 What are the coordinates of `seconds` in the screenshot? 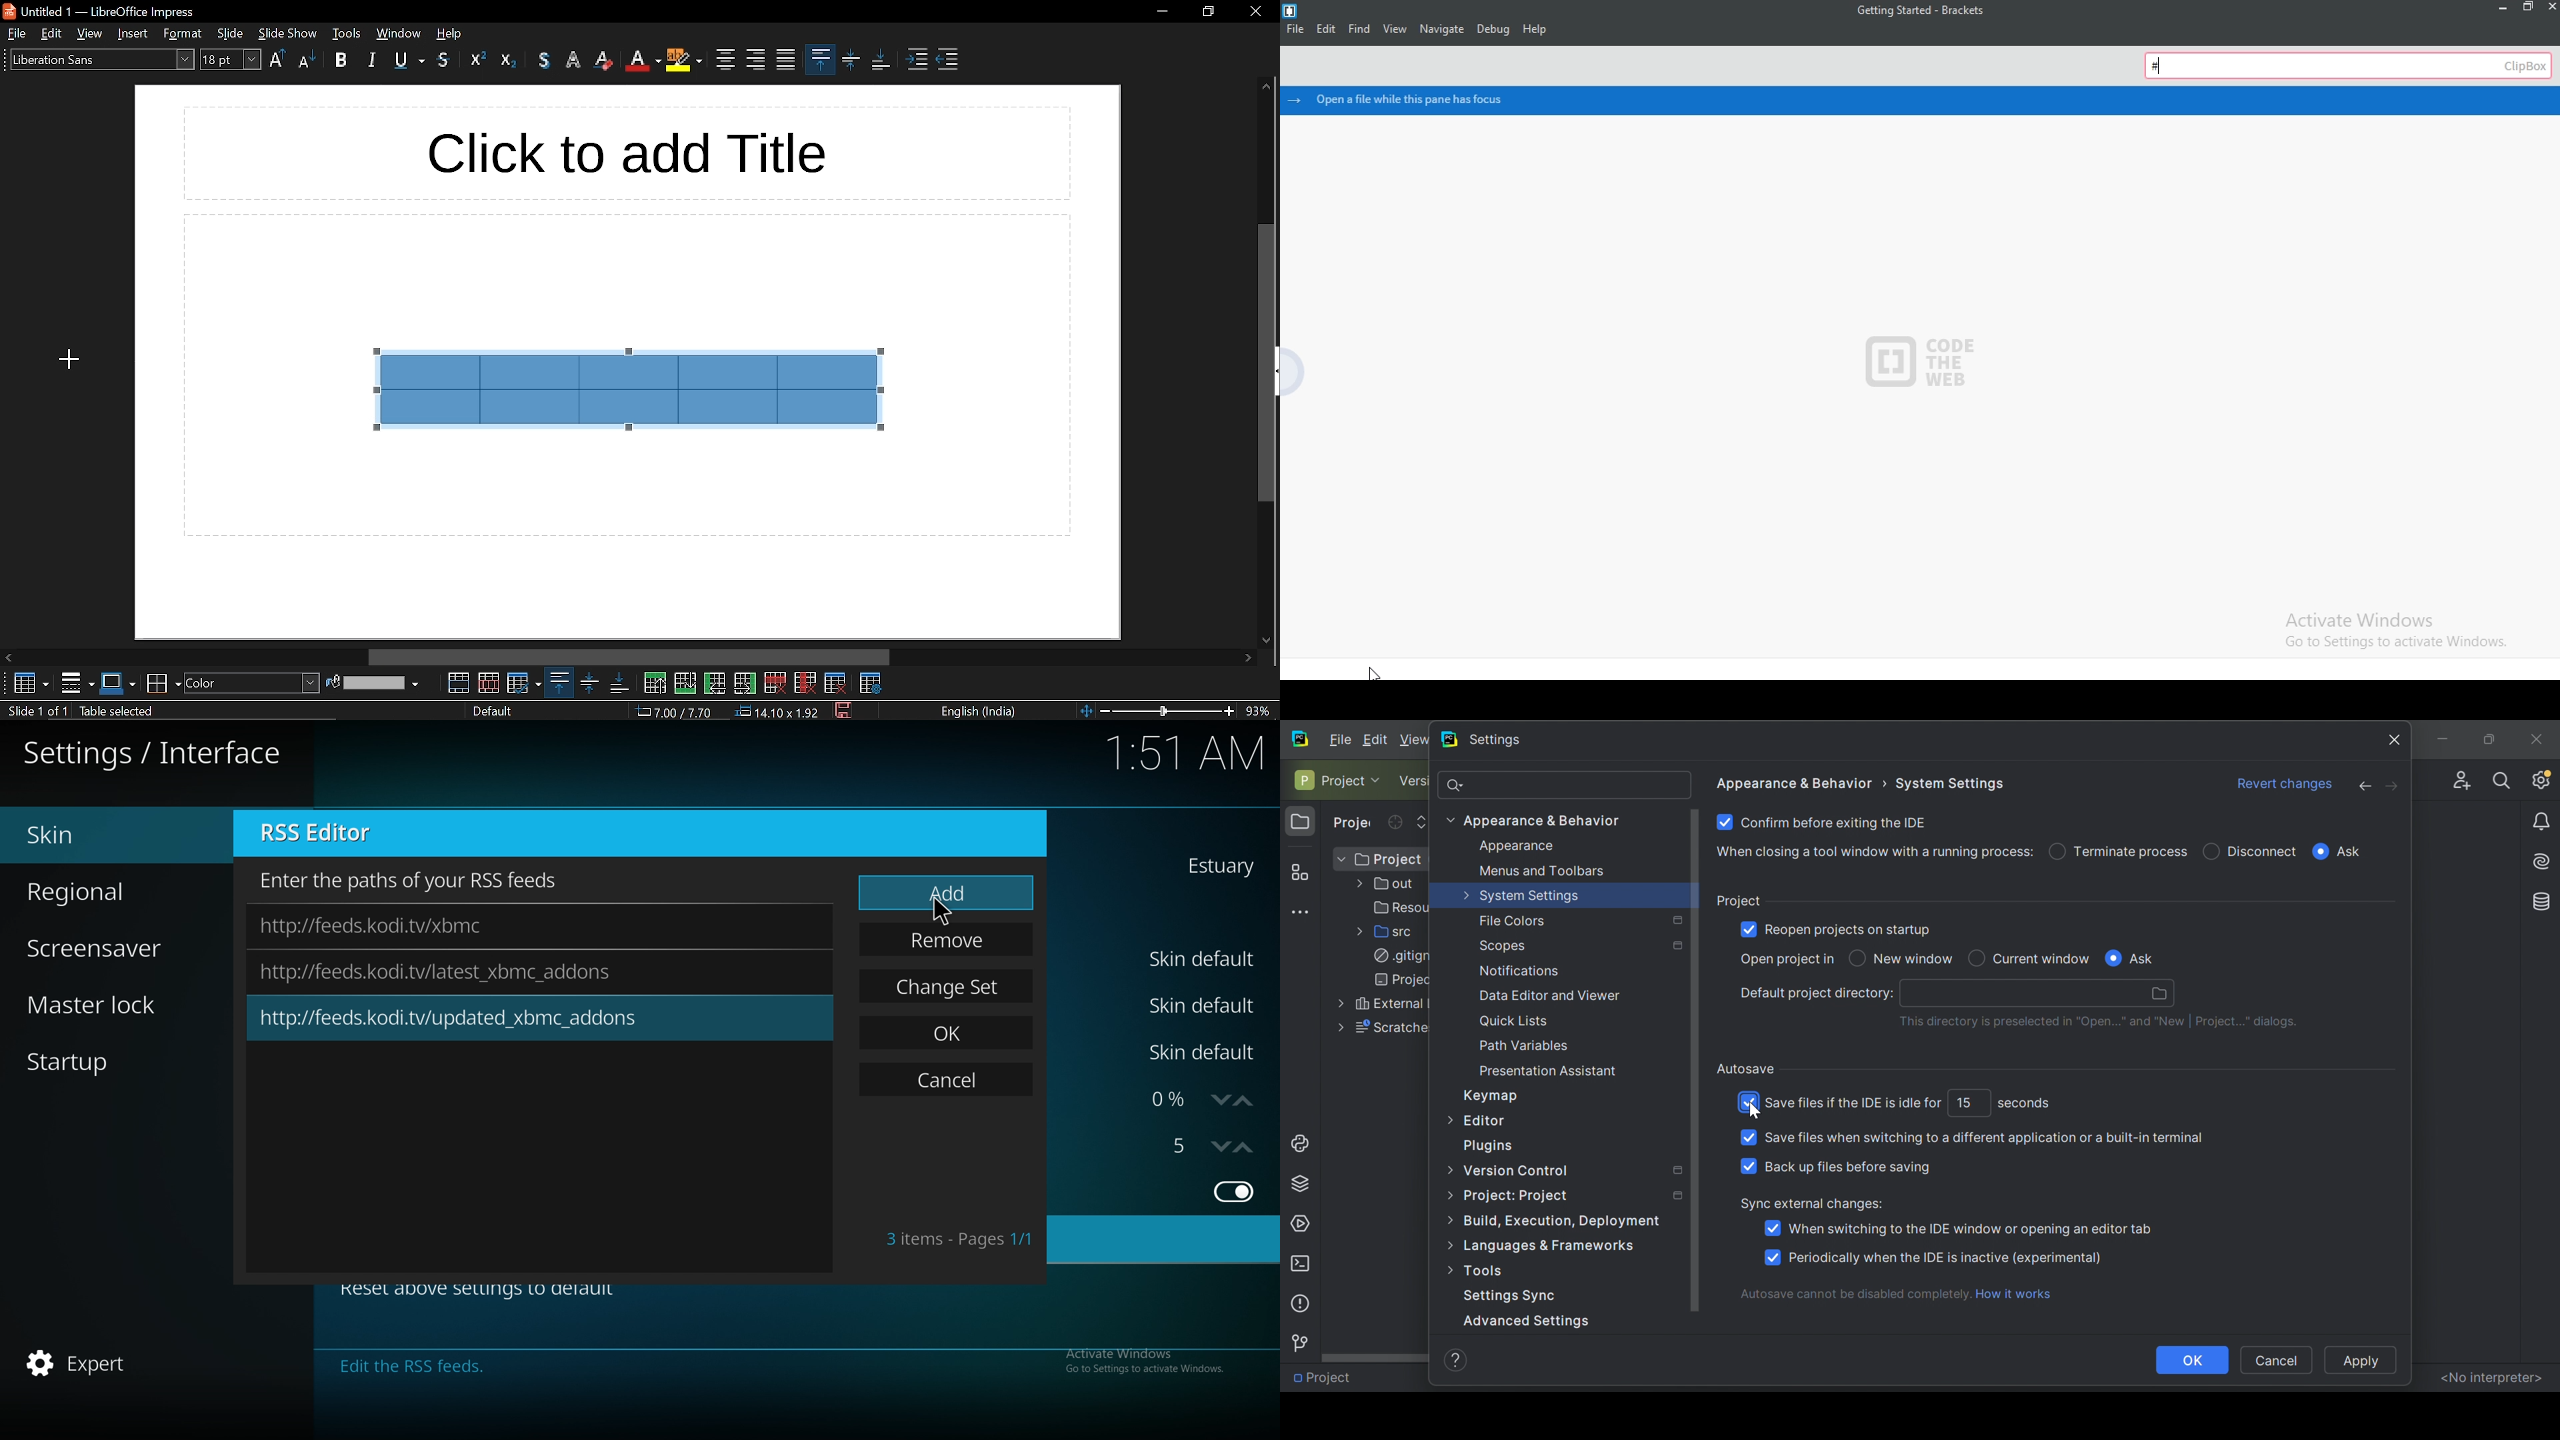 It's located at (2025, 1105).